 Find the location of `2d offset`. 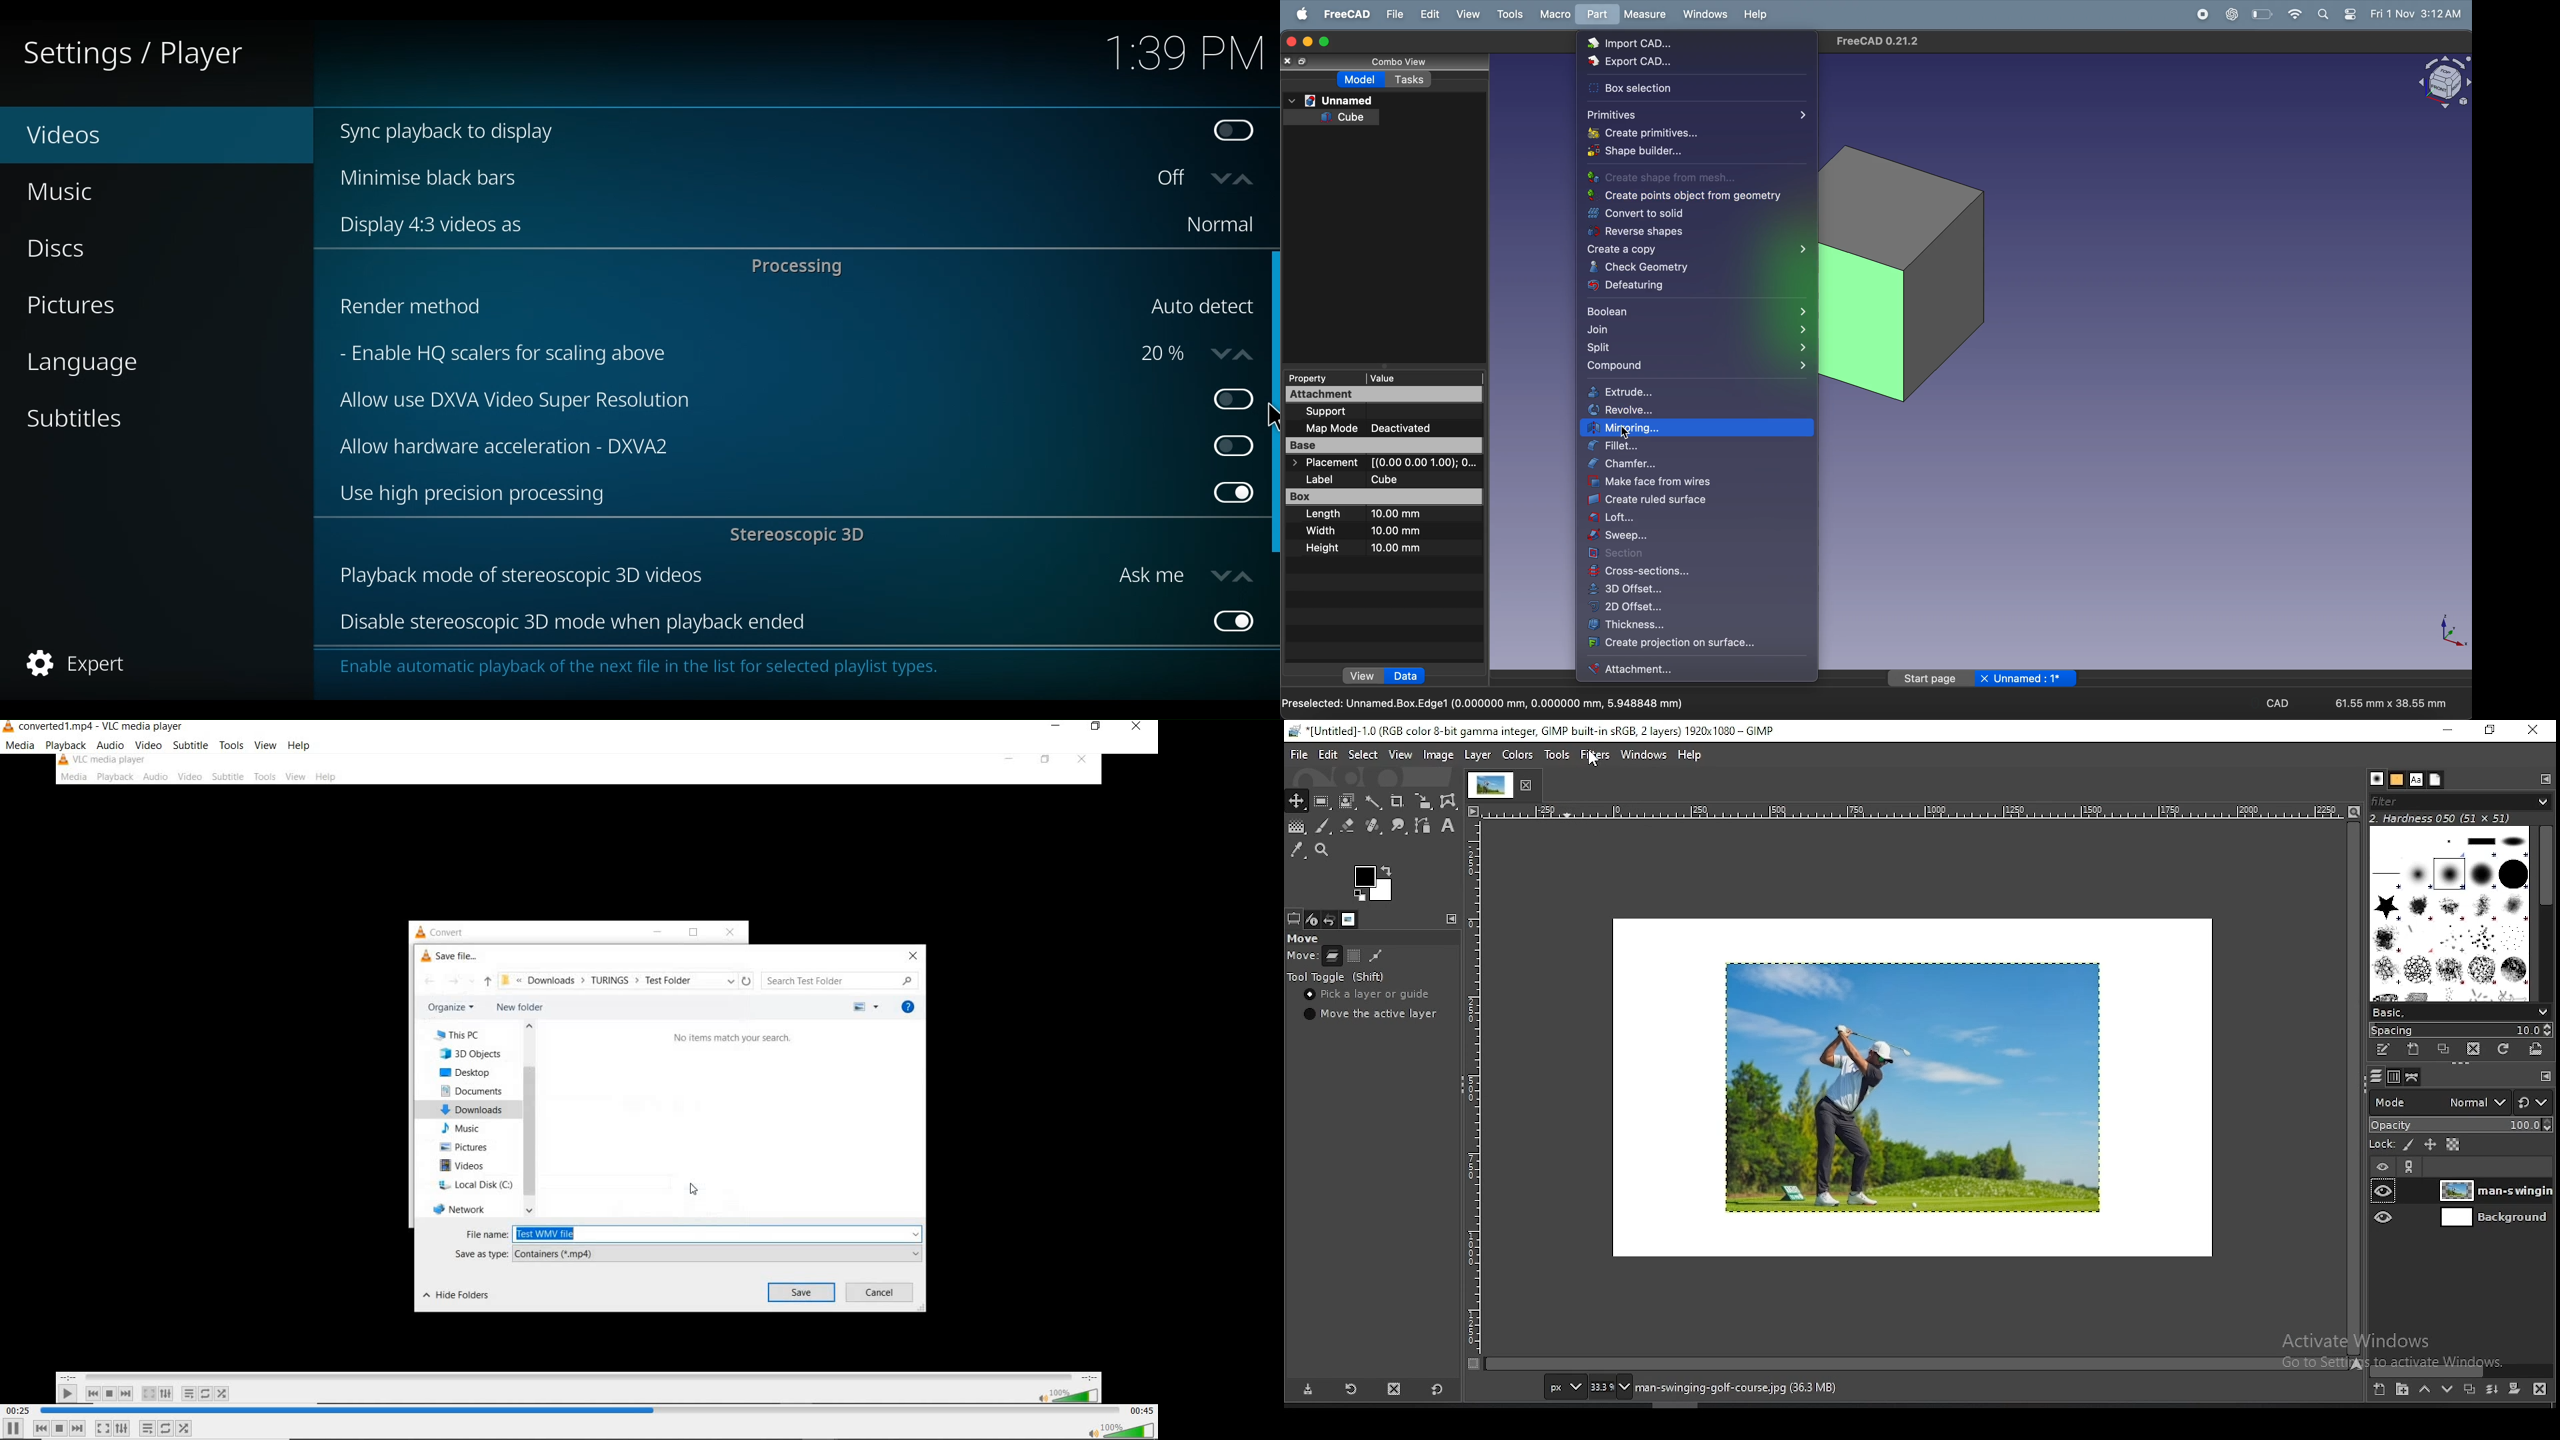

2d offset is located at coordinates (1687, 607).